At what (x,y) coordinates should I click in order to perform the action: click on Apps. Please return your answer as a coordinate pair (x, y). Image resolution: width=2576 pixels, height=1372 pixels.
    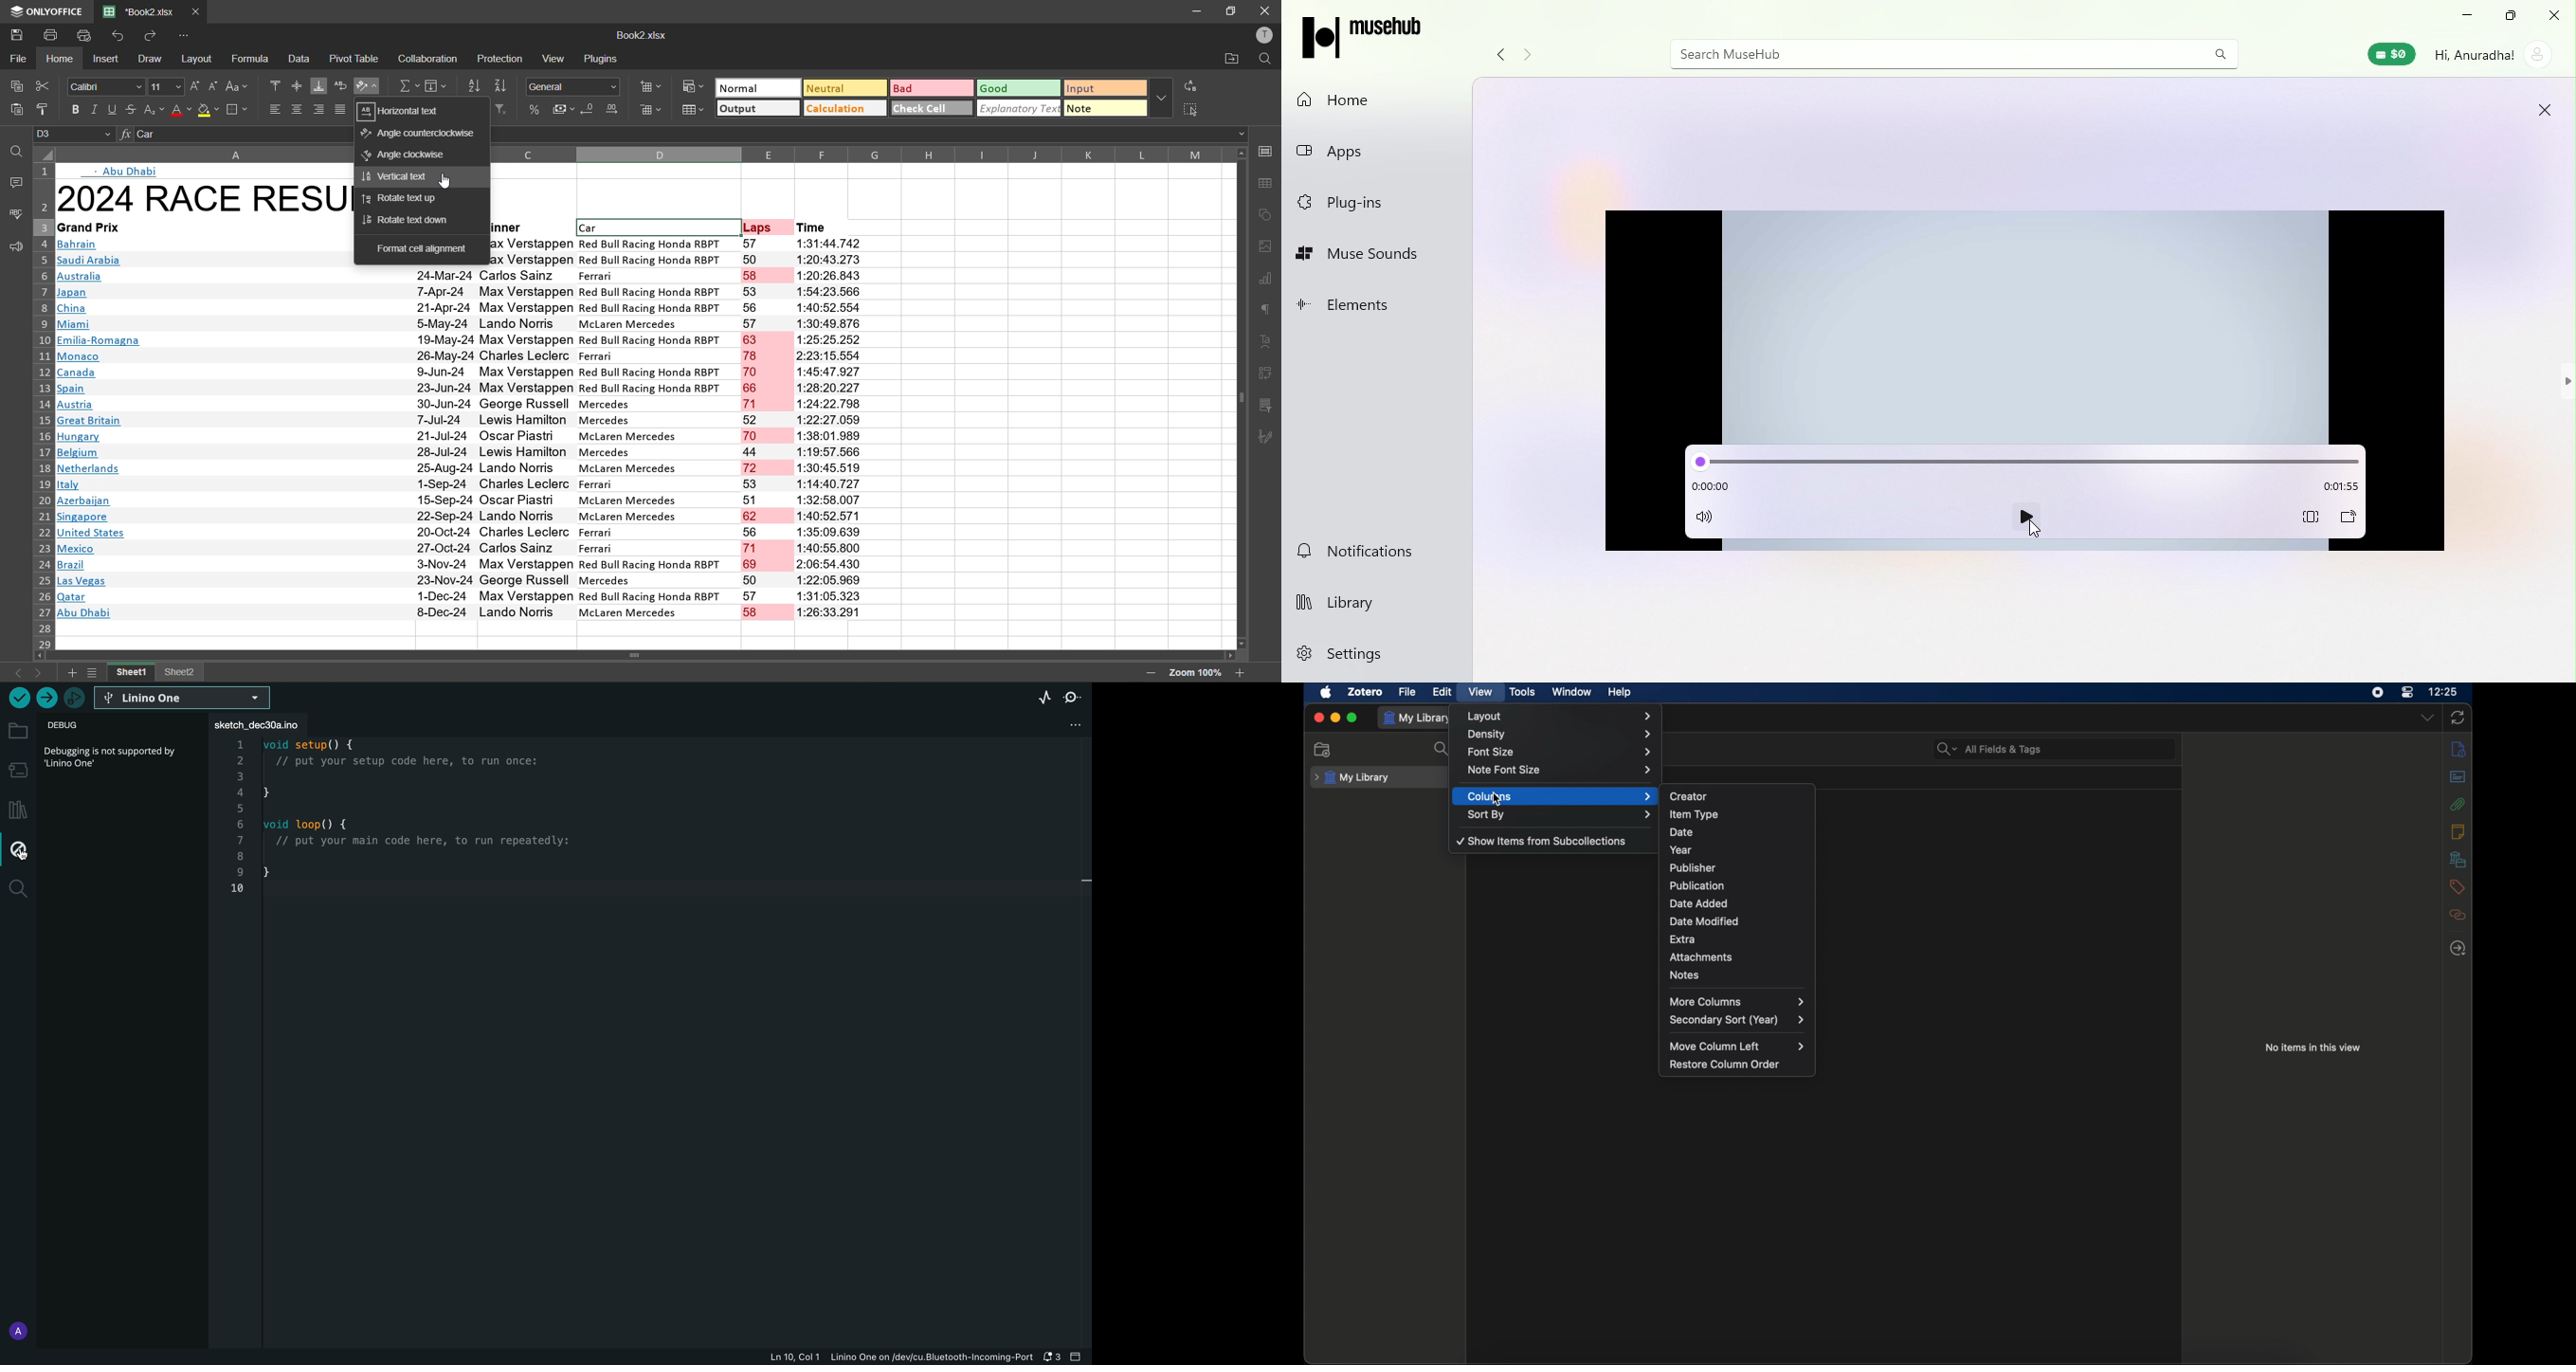
    Looking at the image, I should click on (1381, 152).